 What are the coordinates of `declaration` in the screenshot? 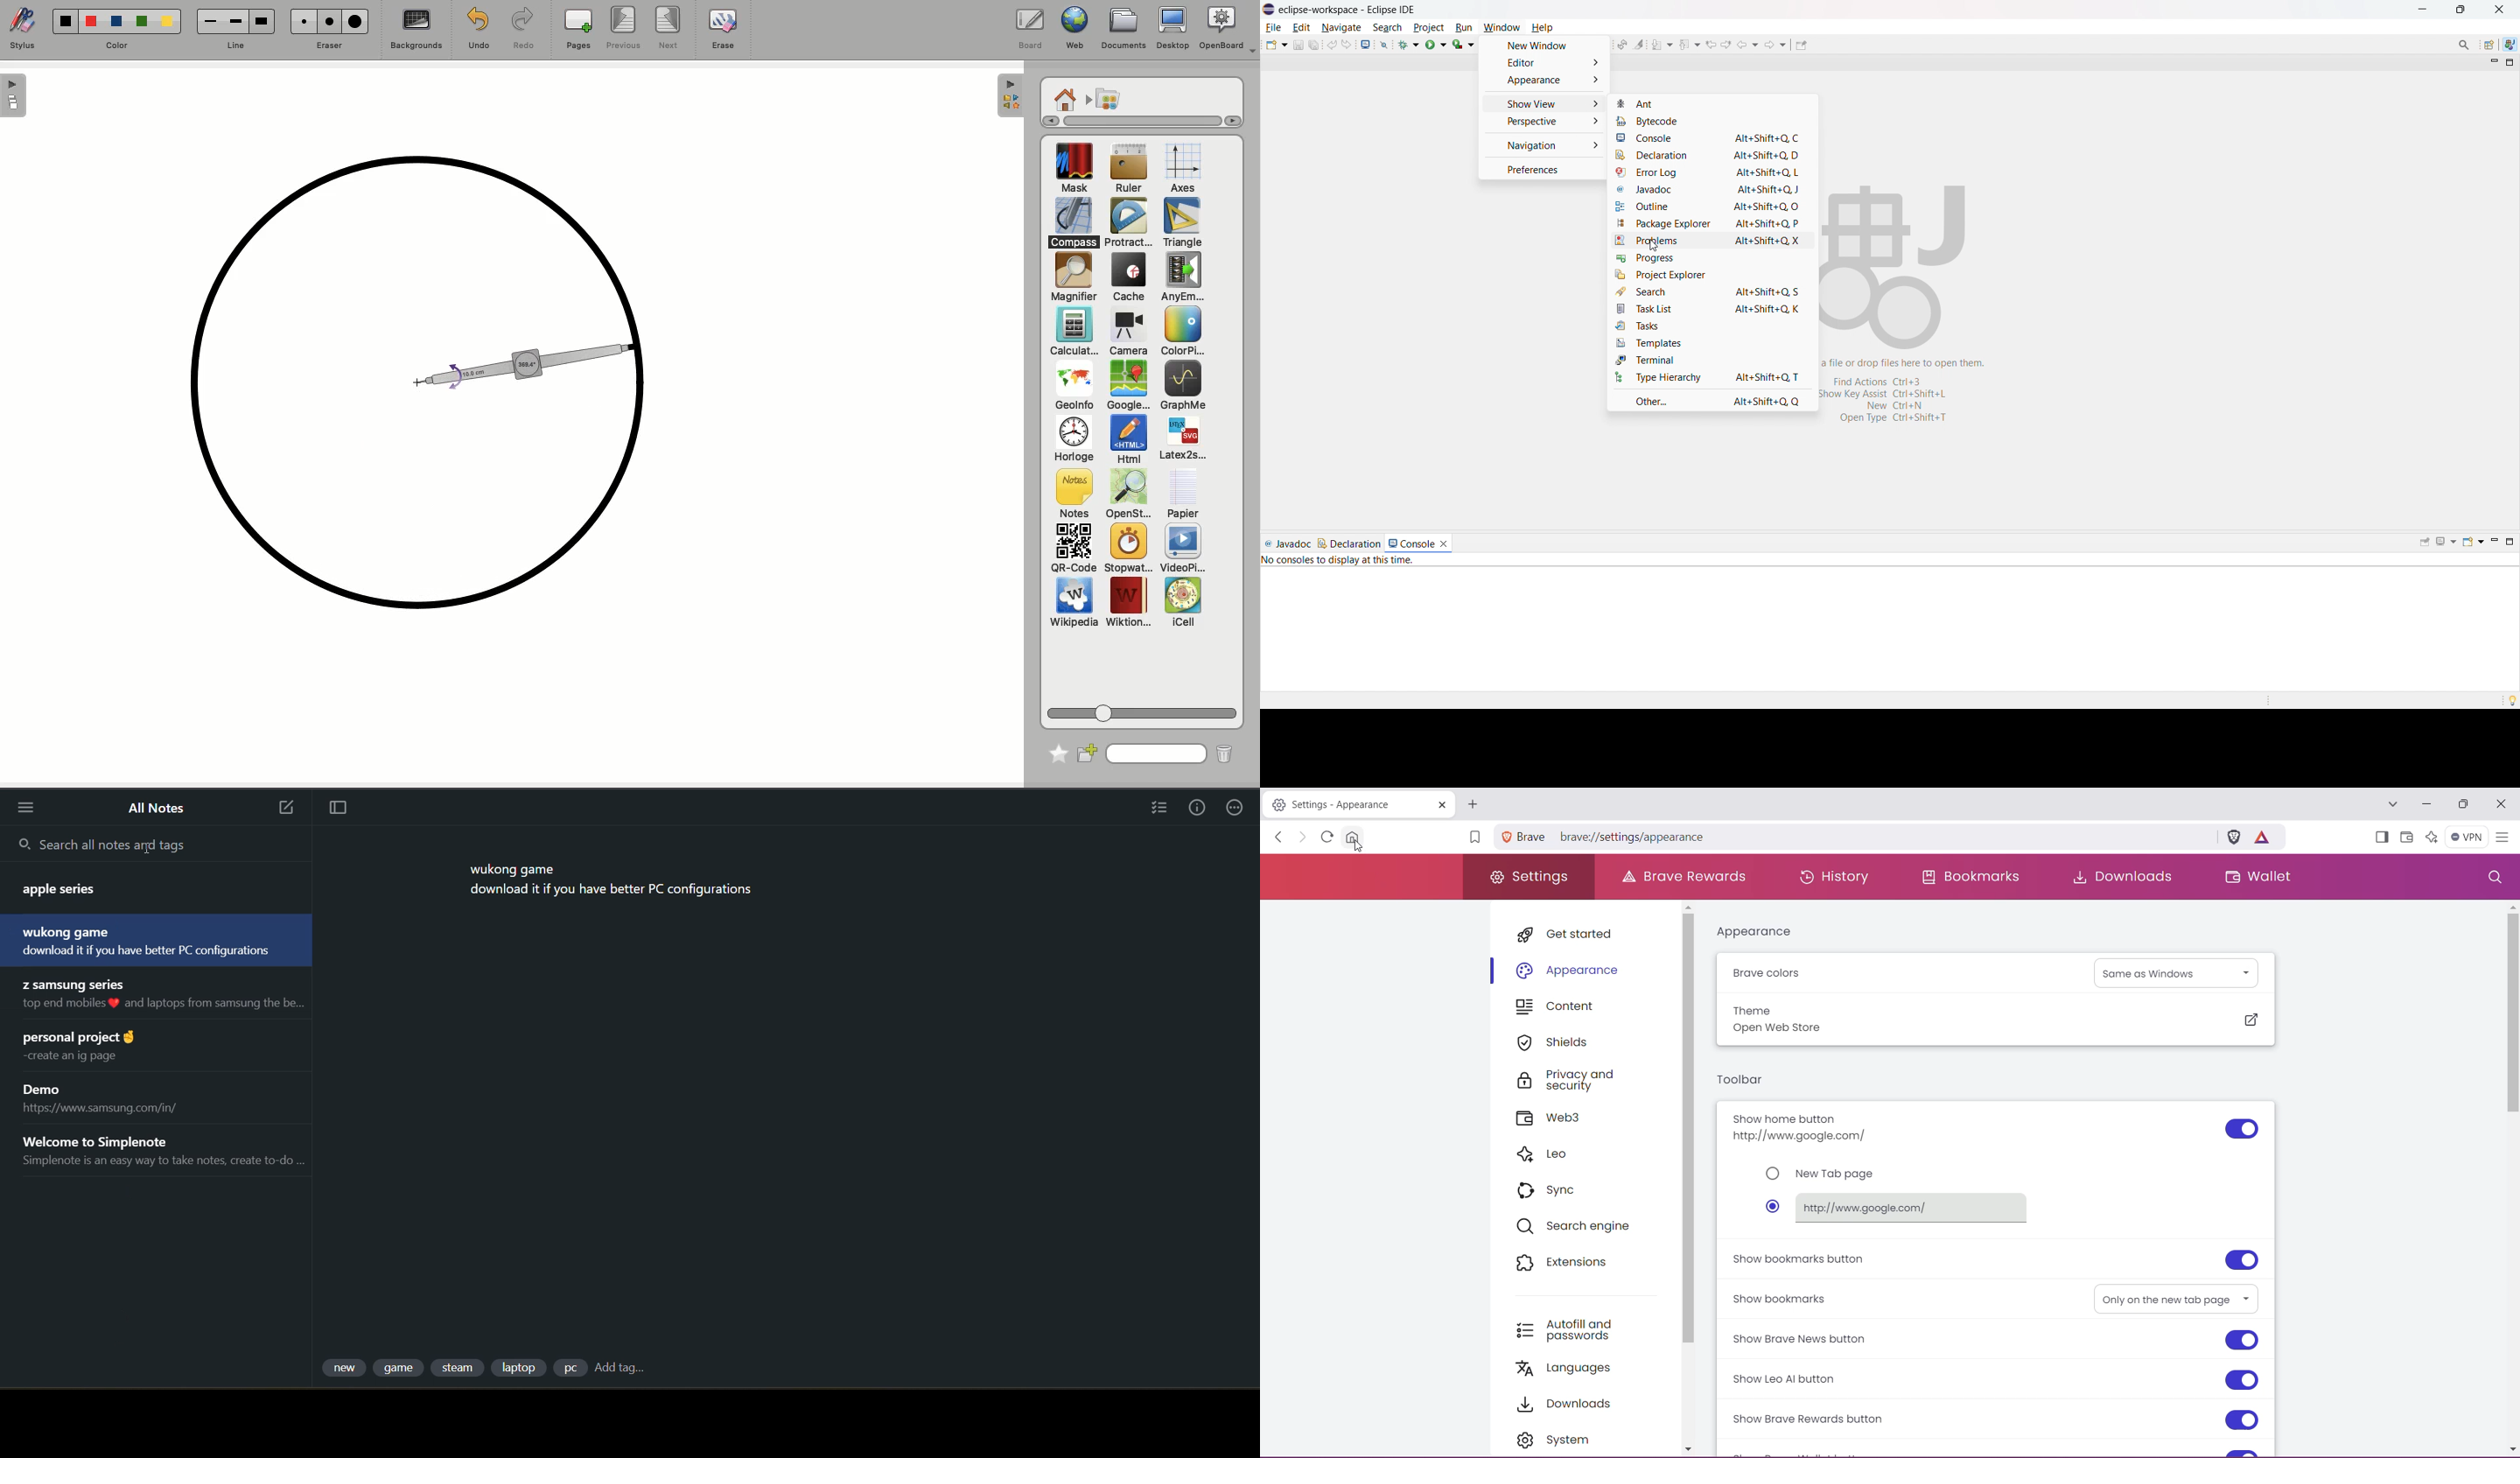 It's located at (1349, 544).